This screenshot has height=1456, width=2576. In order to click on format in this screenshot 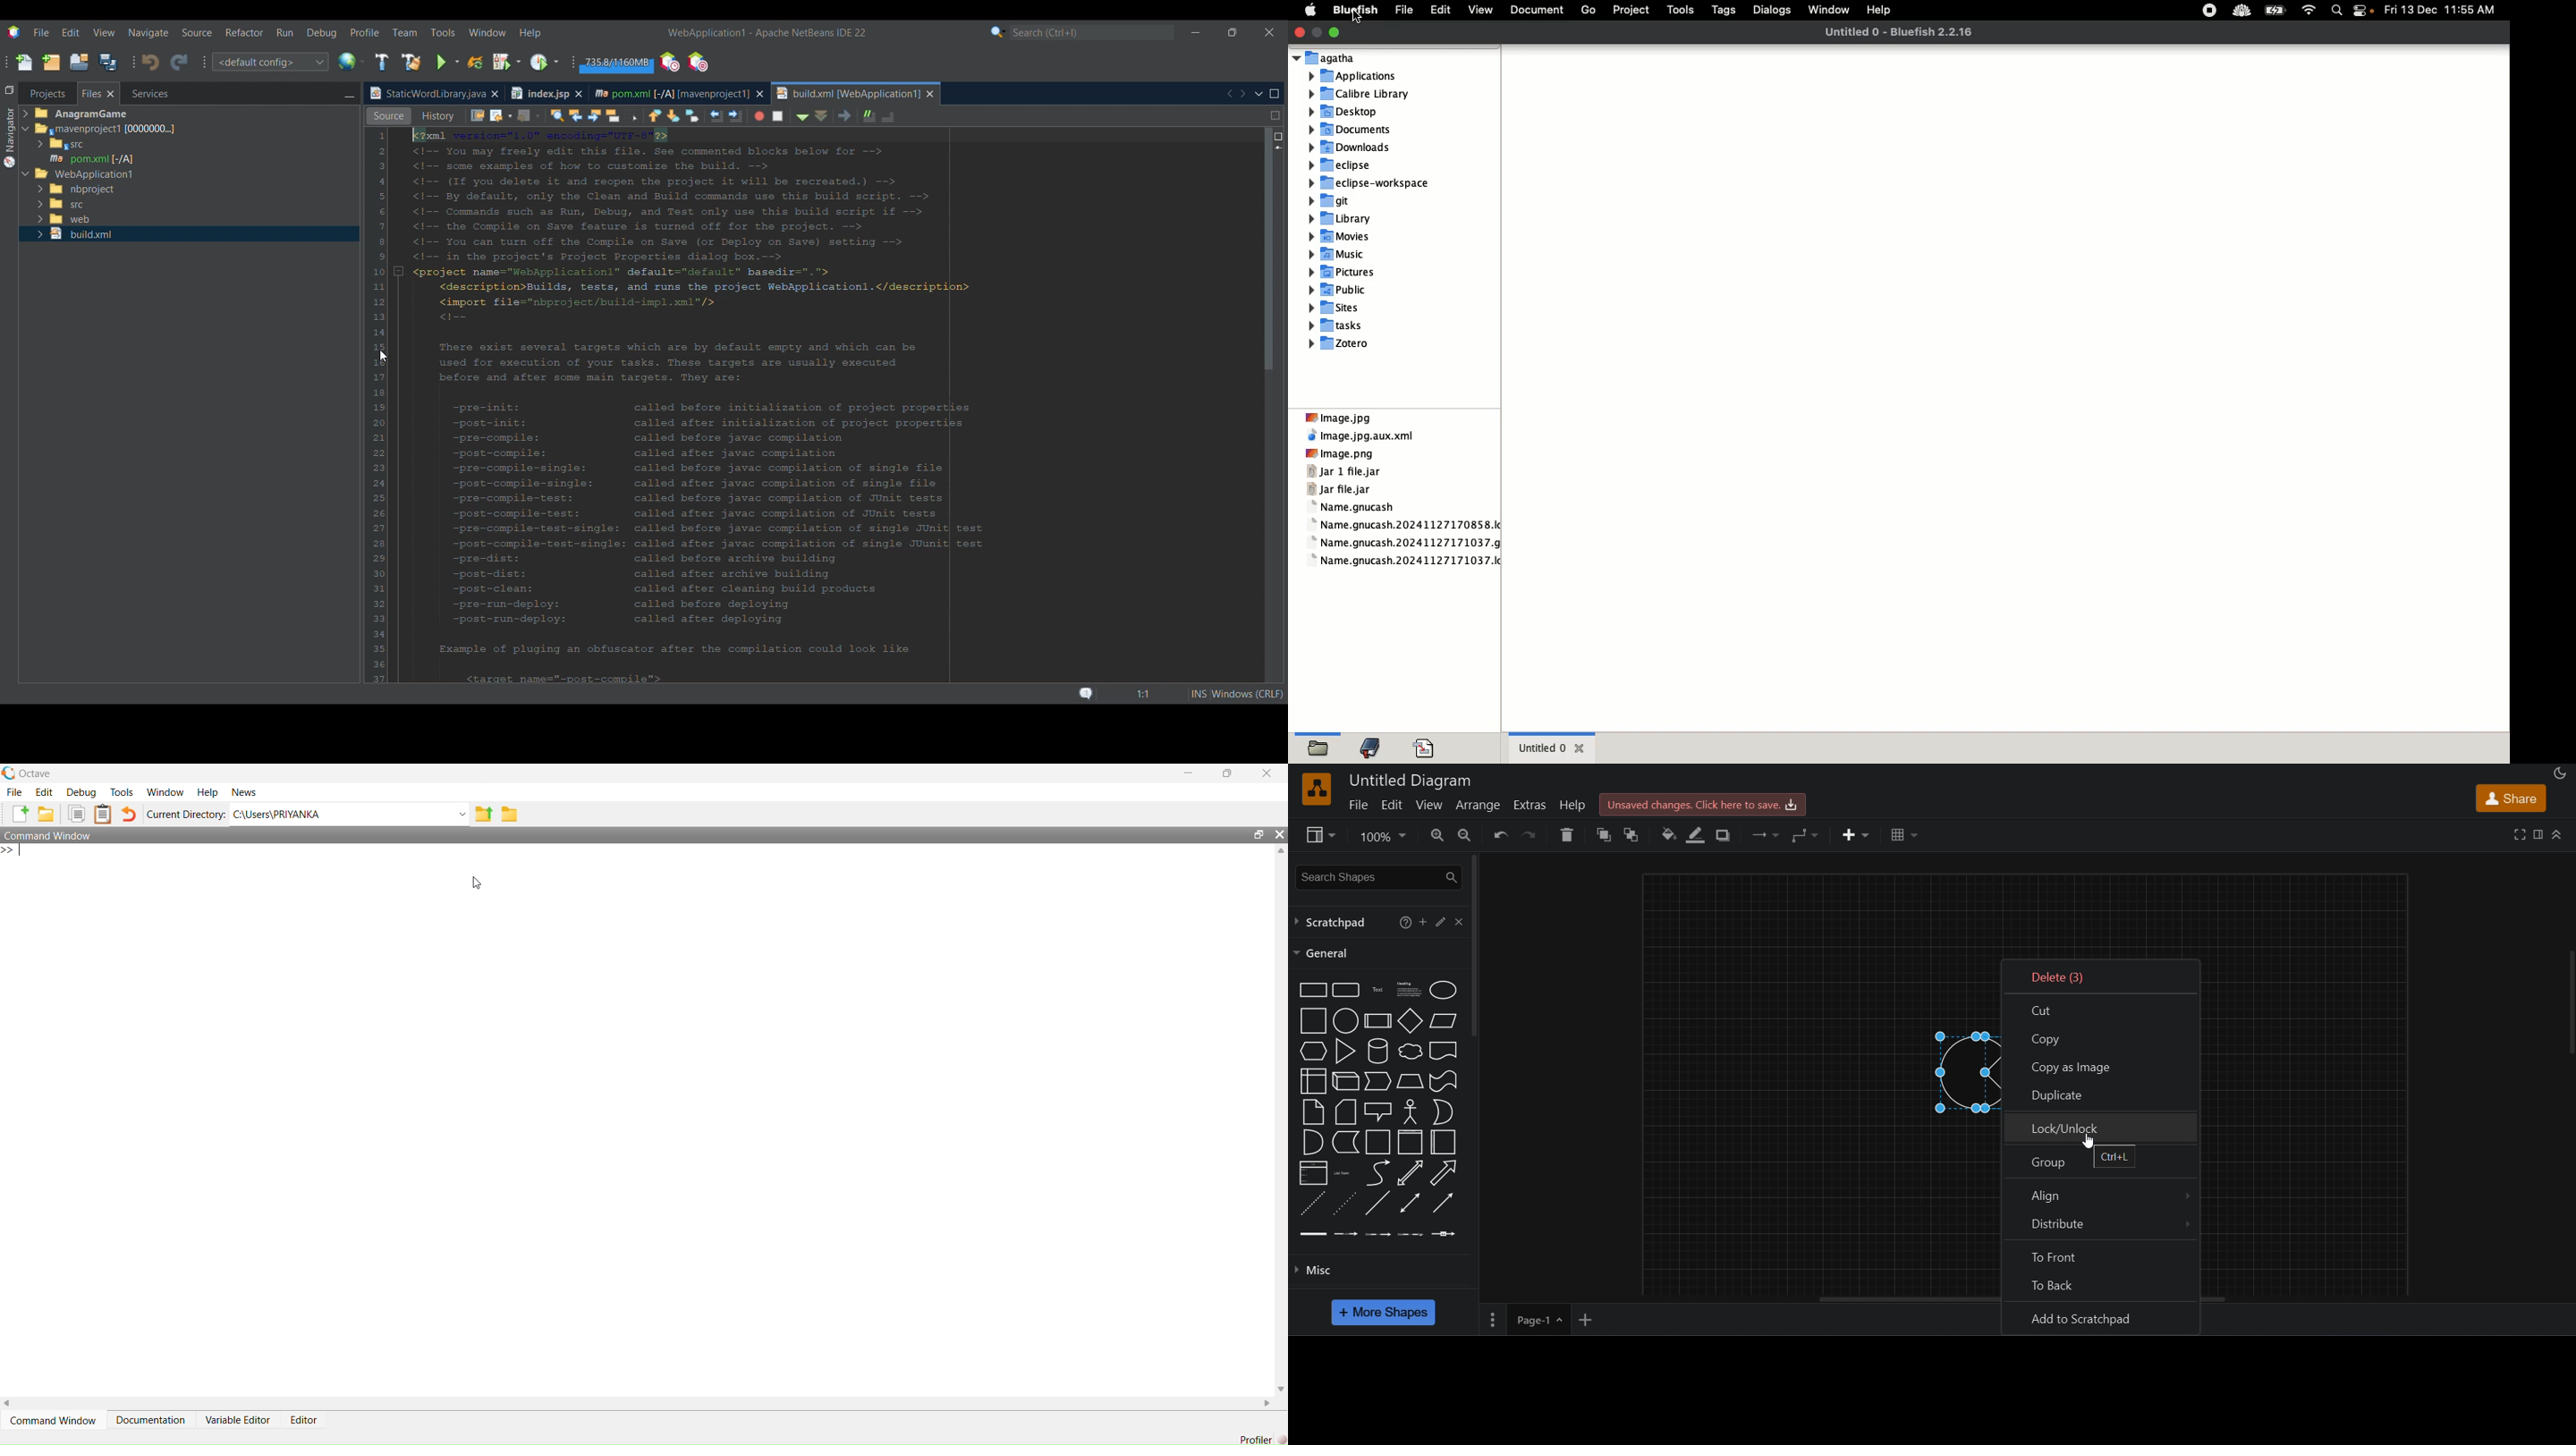, I will do `click(2540, 837)`.